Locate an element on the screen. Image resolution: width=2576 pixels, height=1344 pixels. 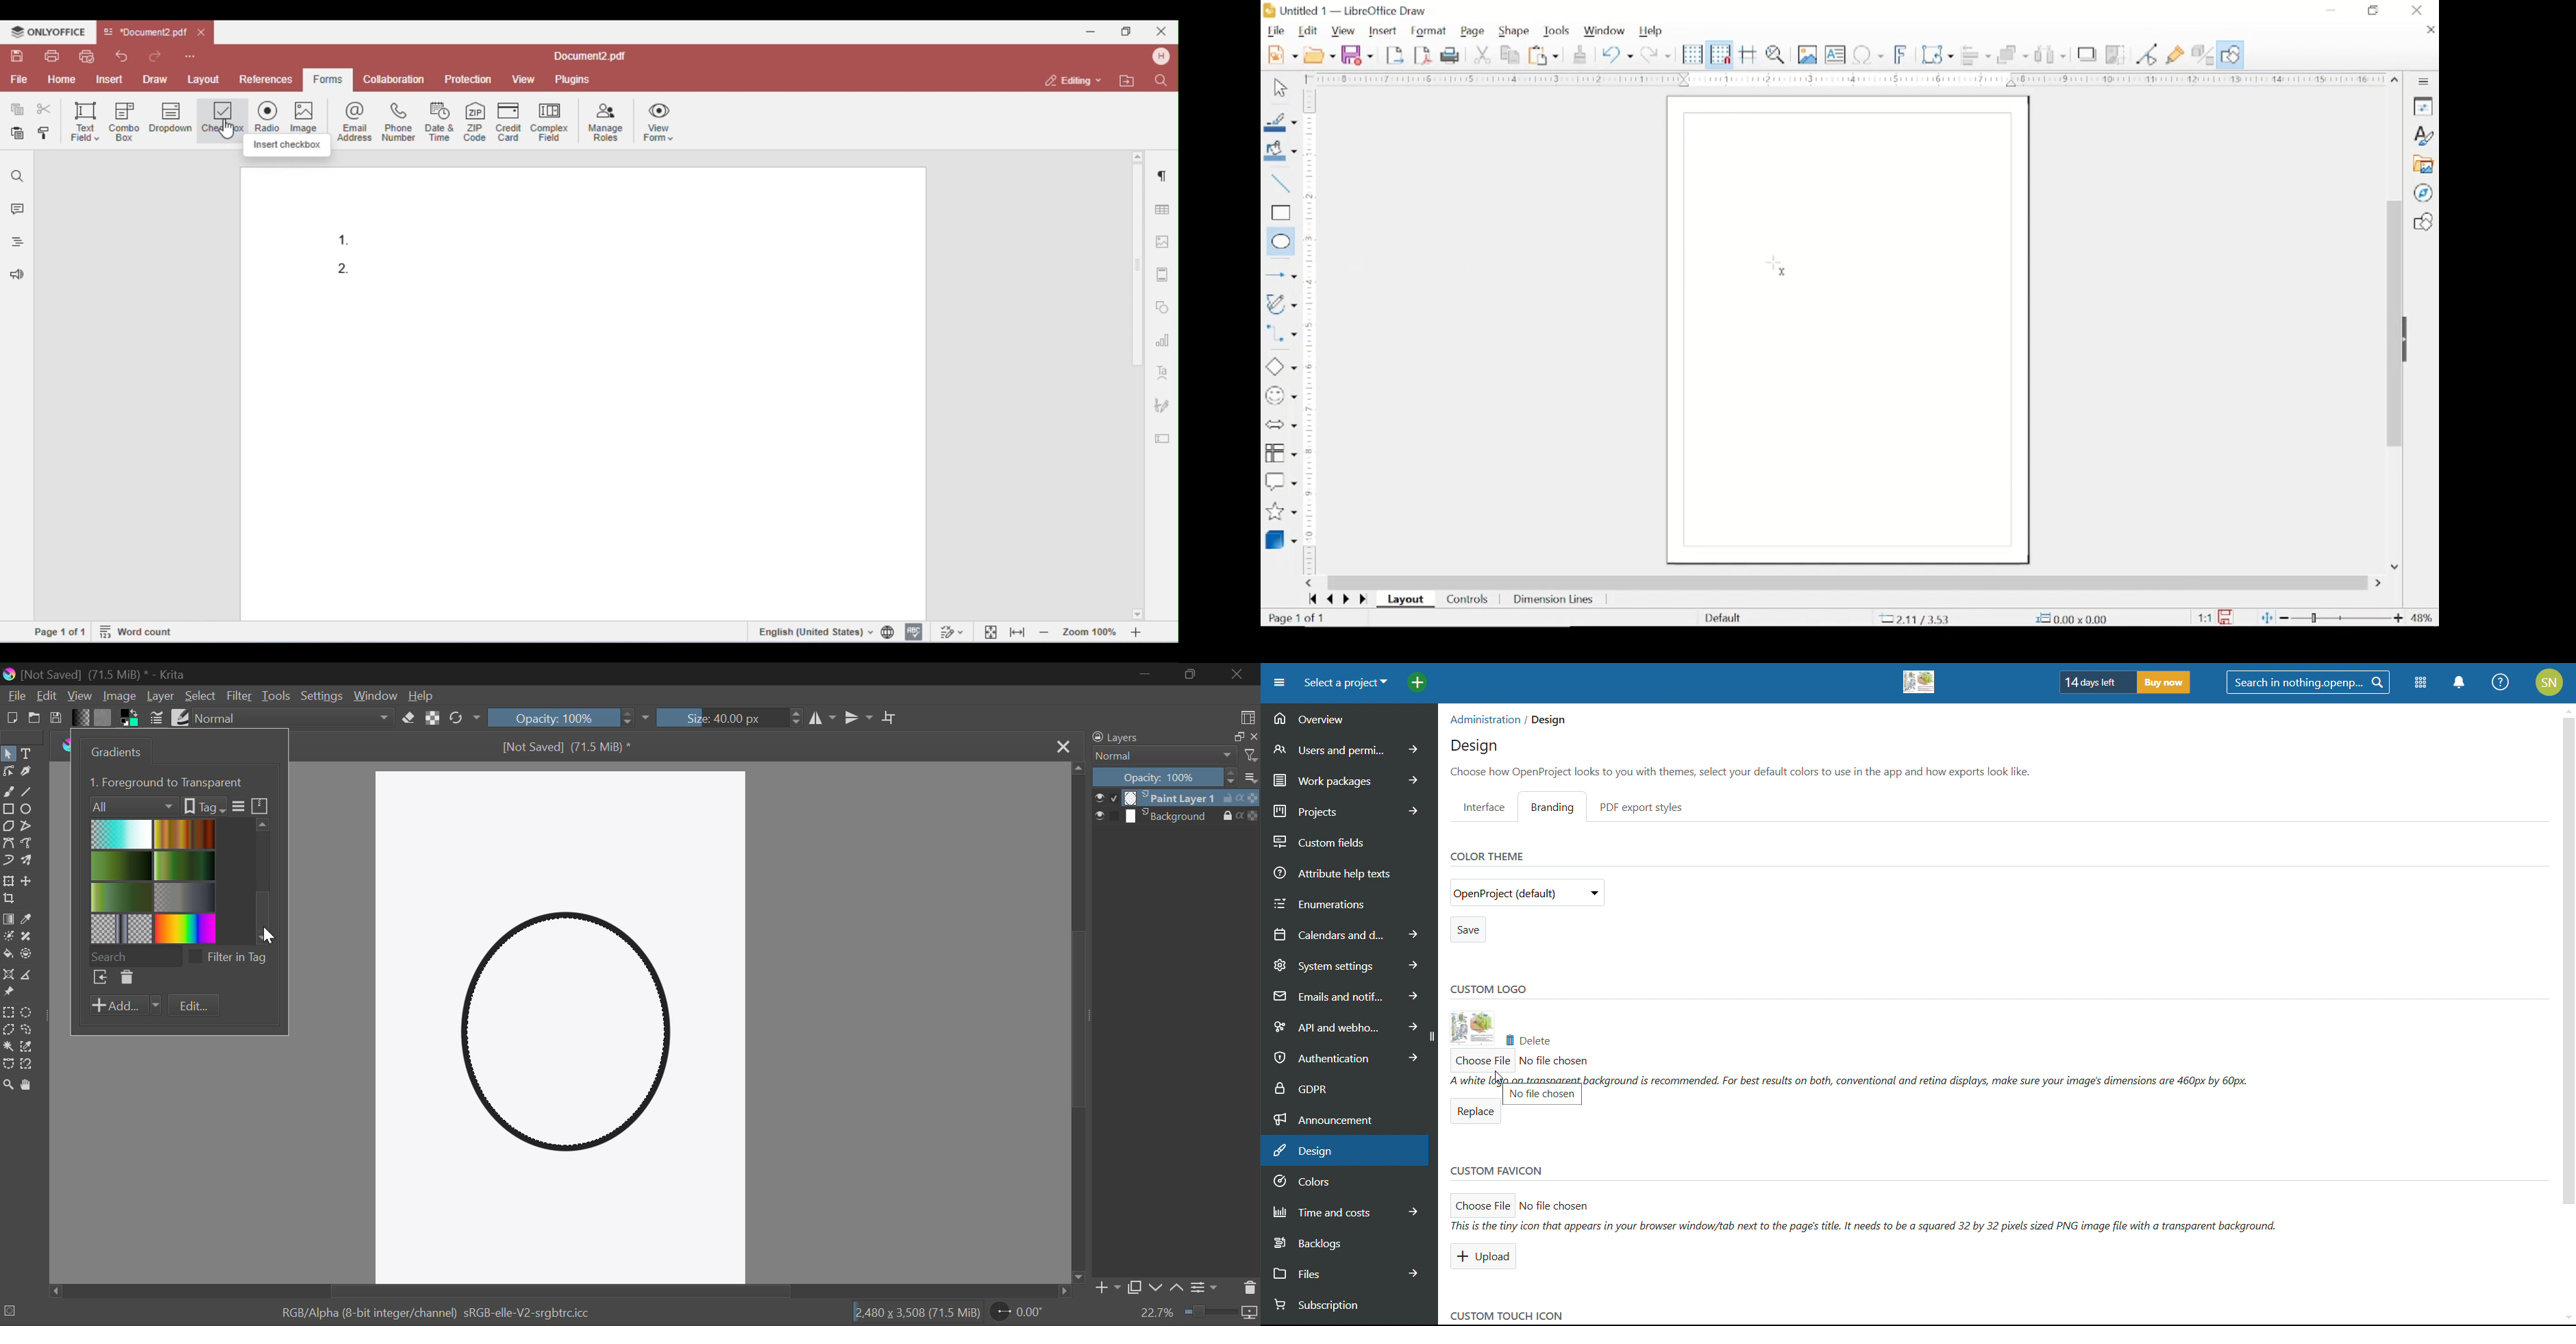
Normal is located at coordinates (1164, 756).